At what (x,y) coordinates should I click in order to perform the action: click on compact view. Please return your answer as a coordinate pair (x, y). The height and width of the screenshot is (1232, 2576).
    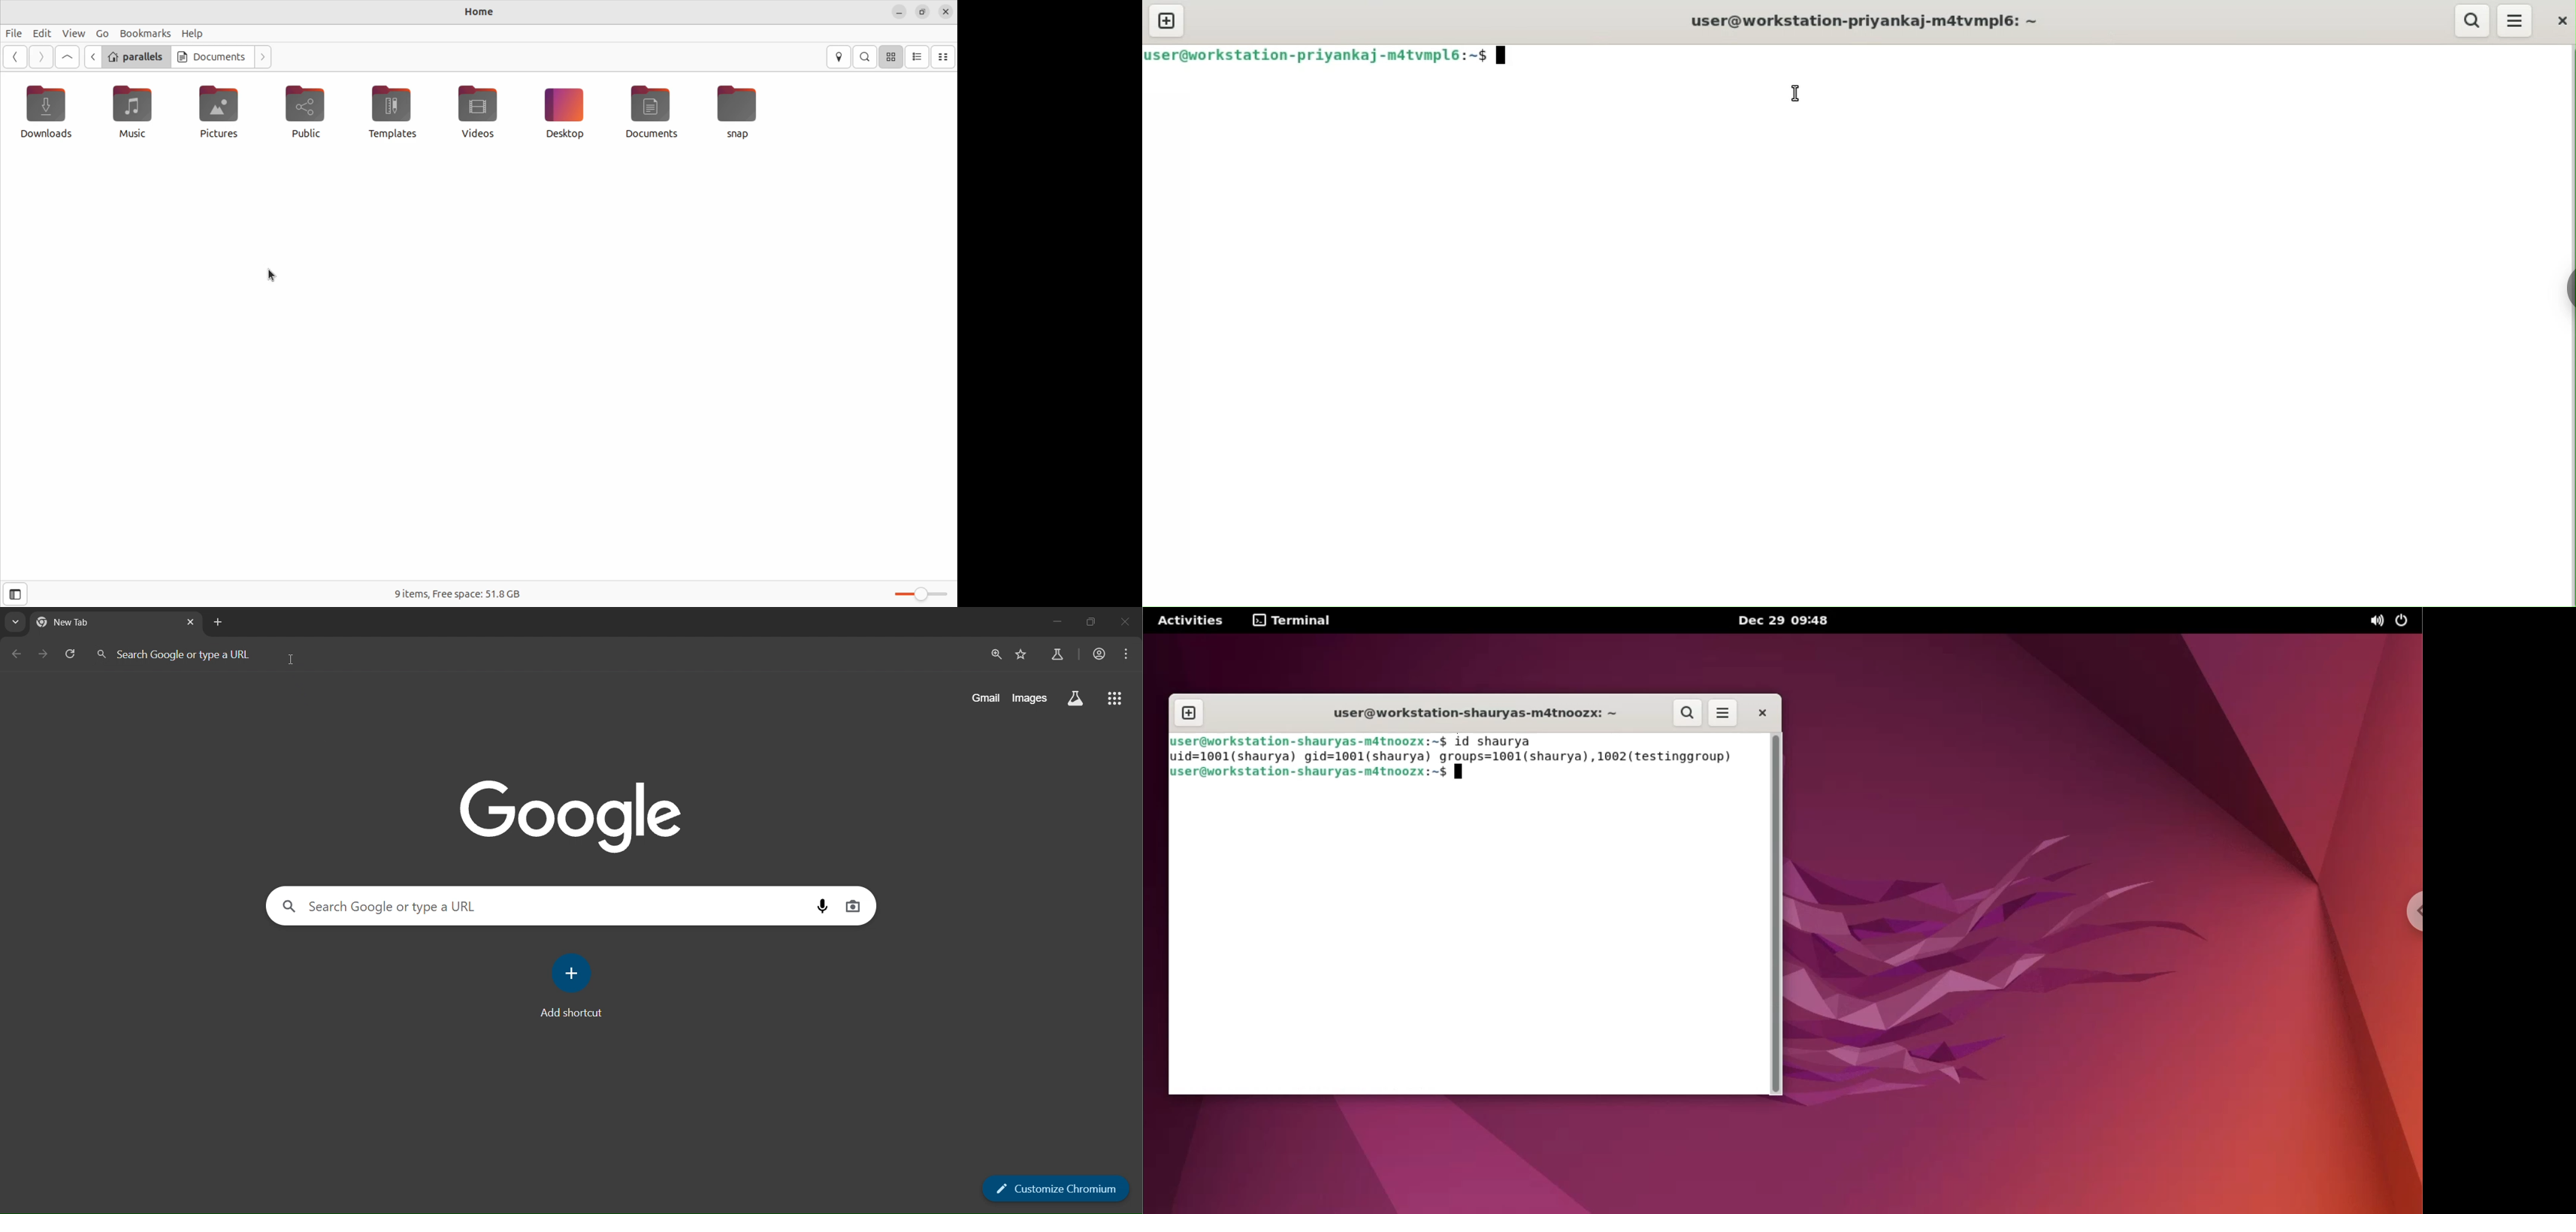
    Looking at the image, I should click on (944, 55).